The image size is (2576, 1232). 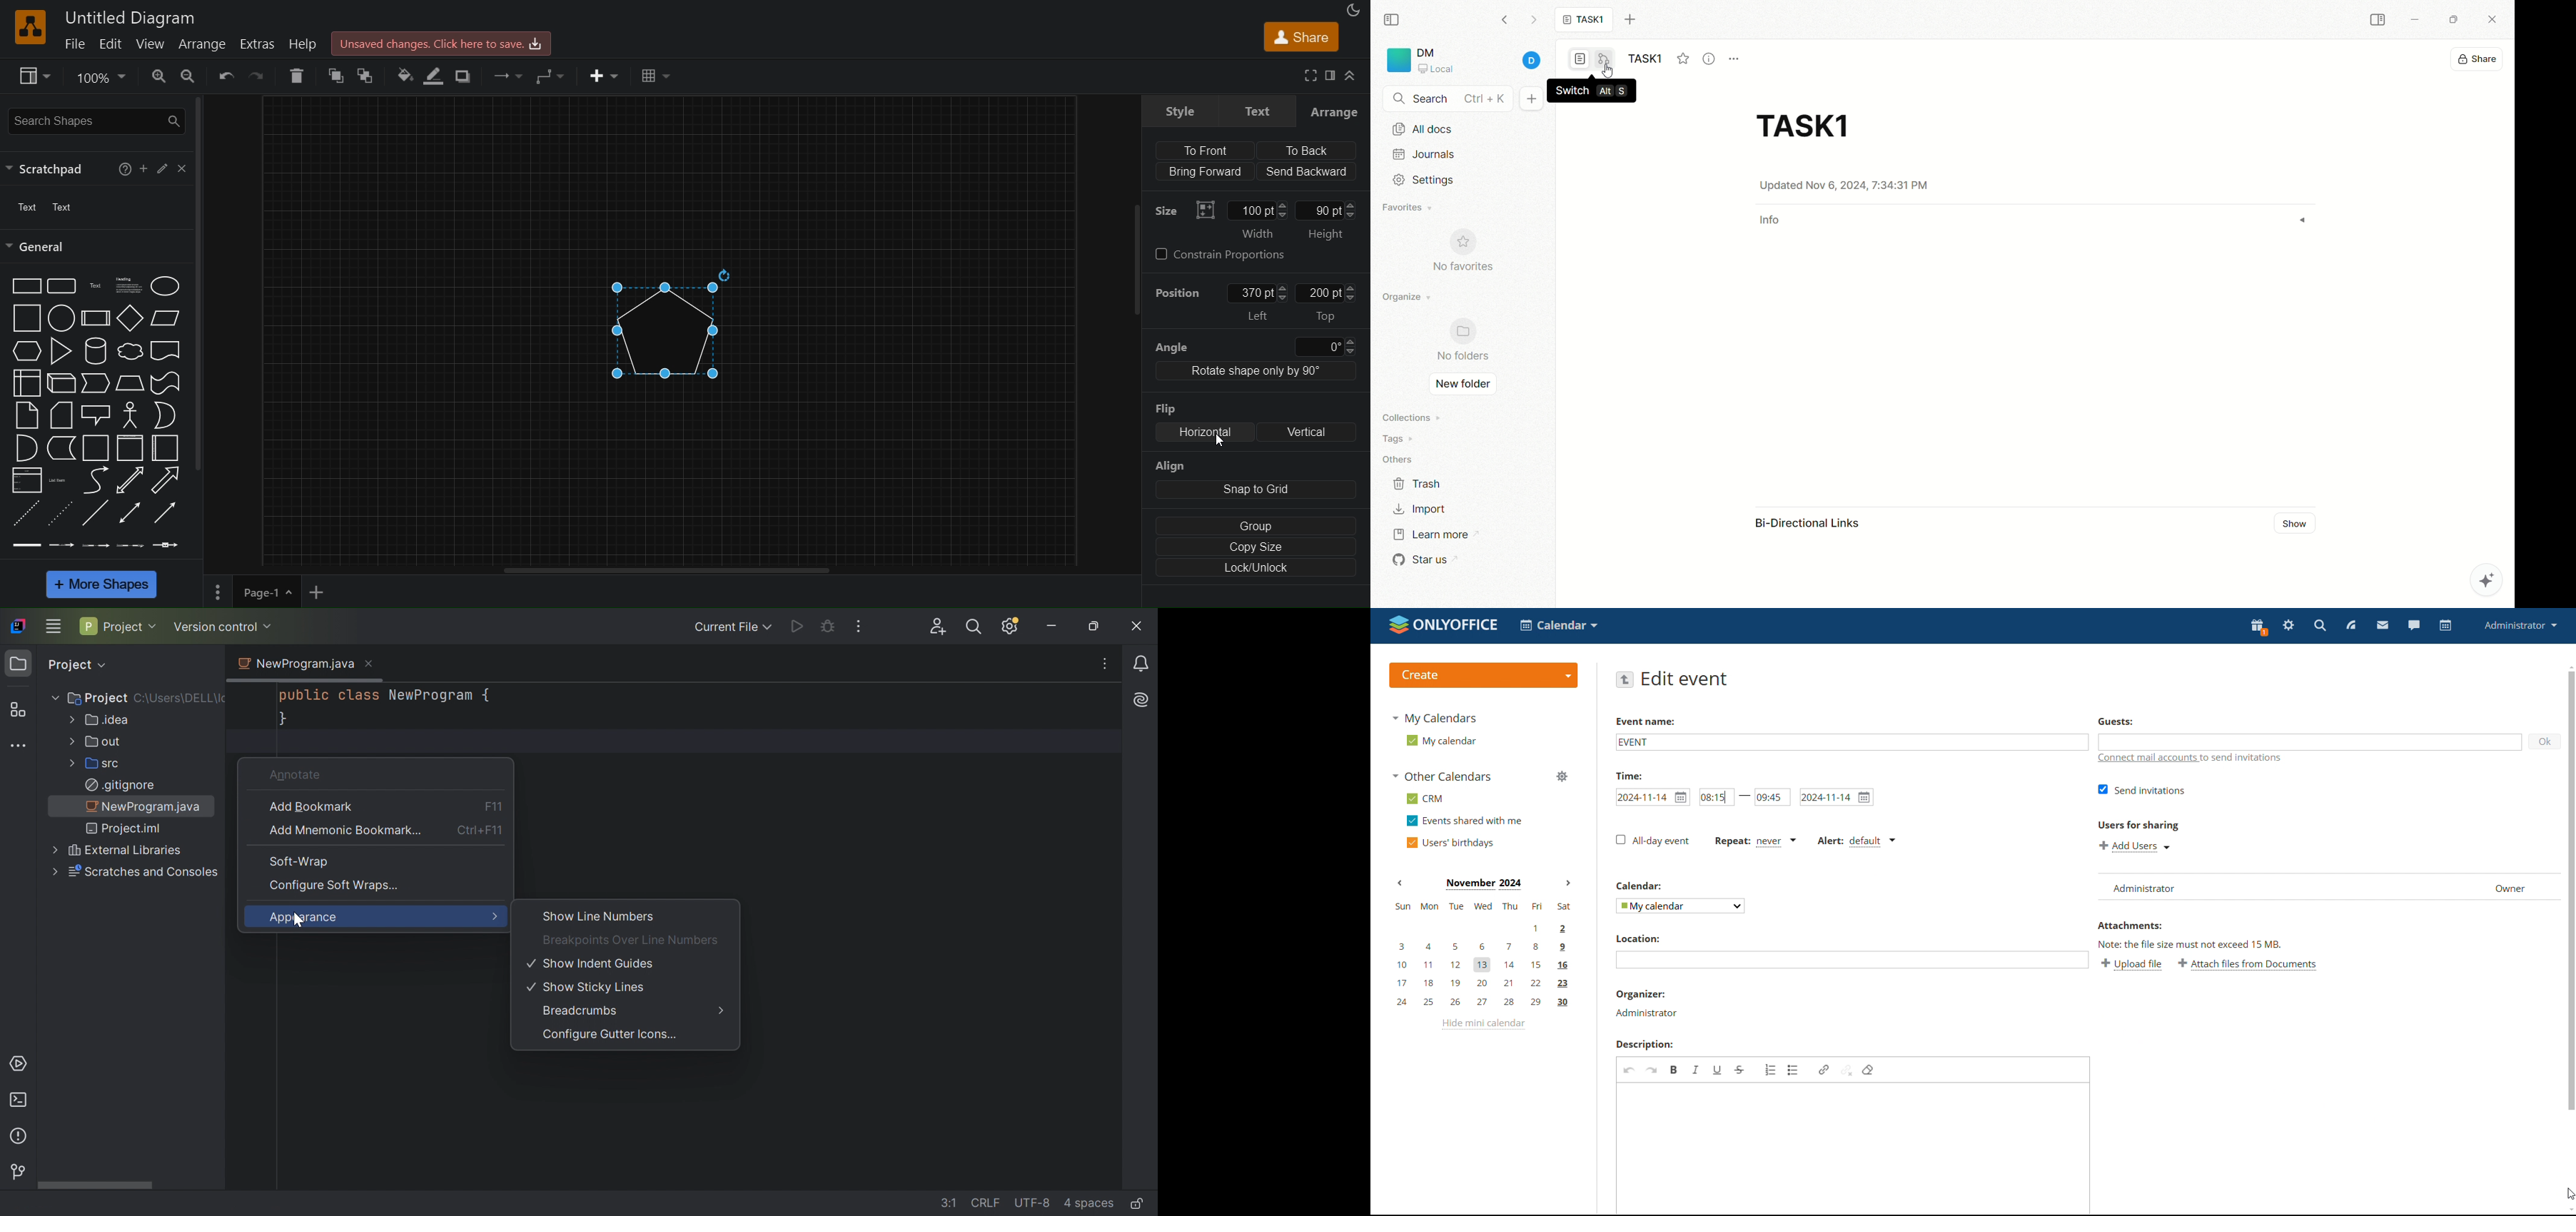 What do you see at coordinates (96, 351) in the screenshot?
I see `Cylinder` at bounding box center [96, 351].